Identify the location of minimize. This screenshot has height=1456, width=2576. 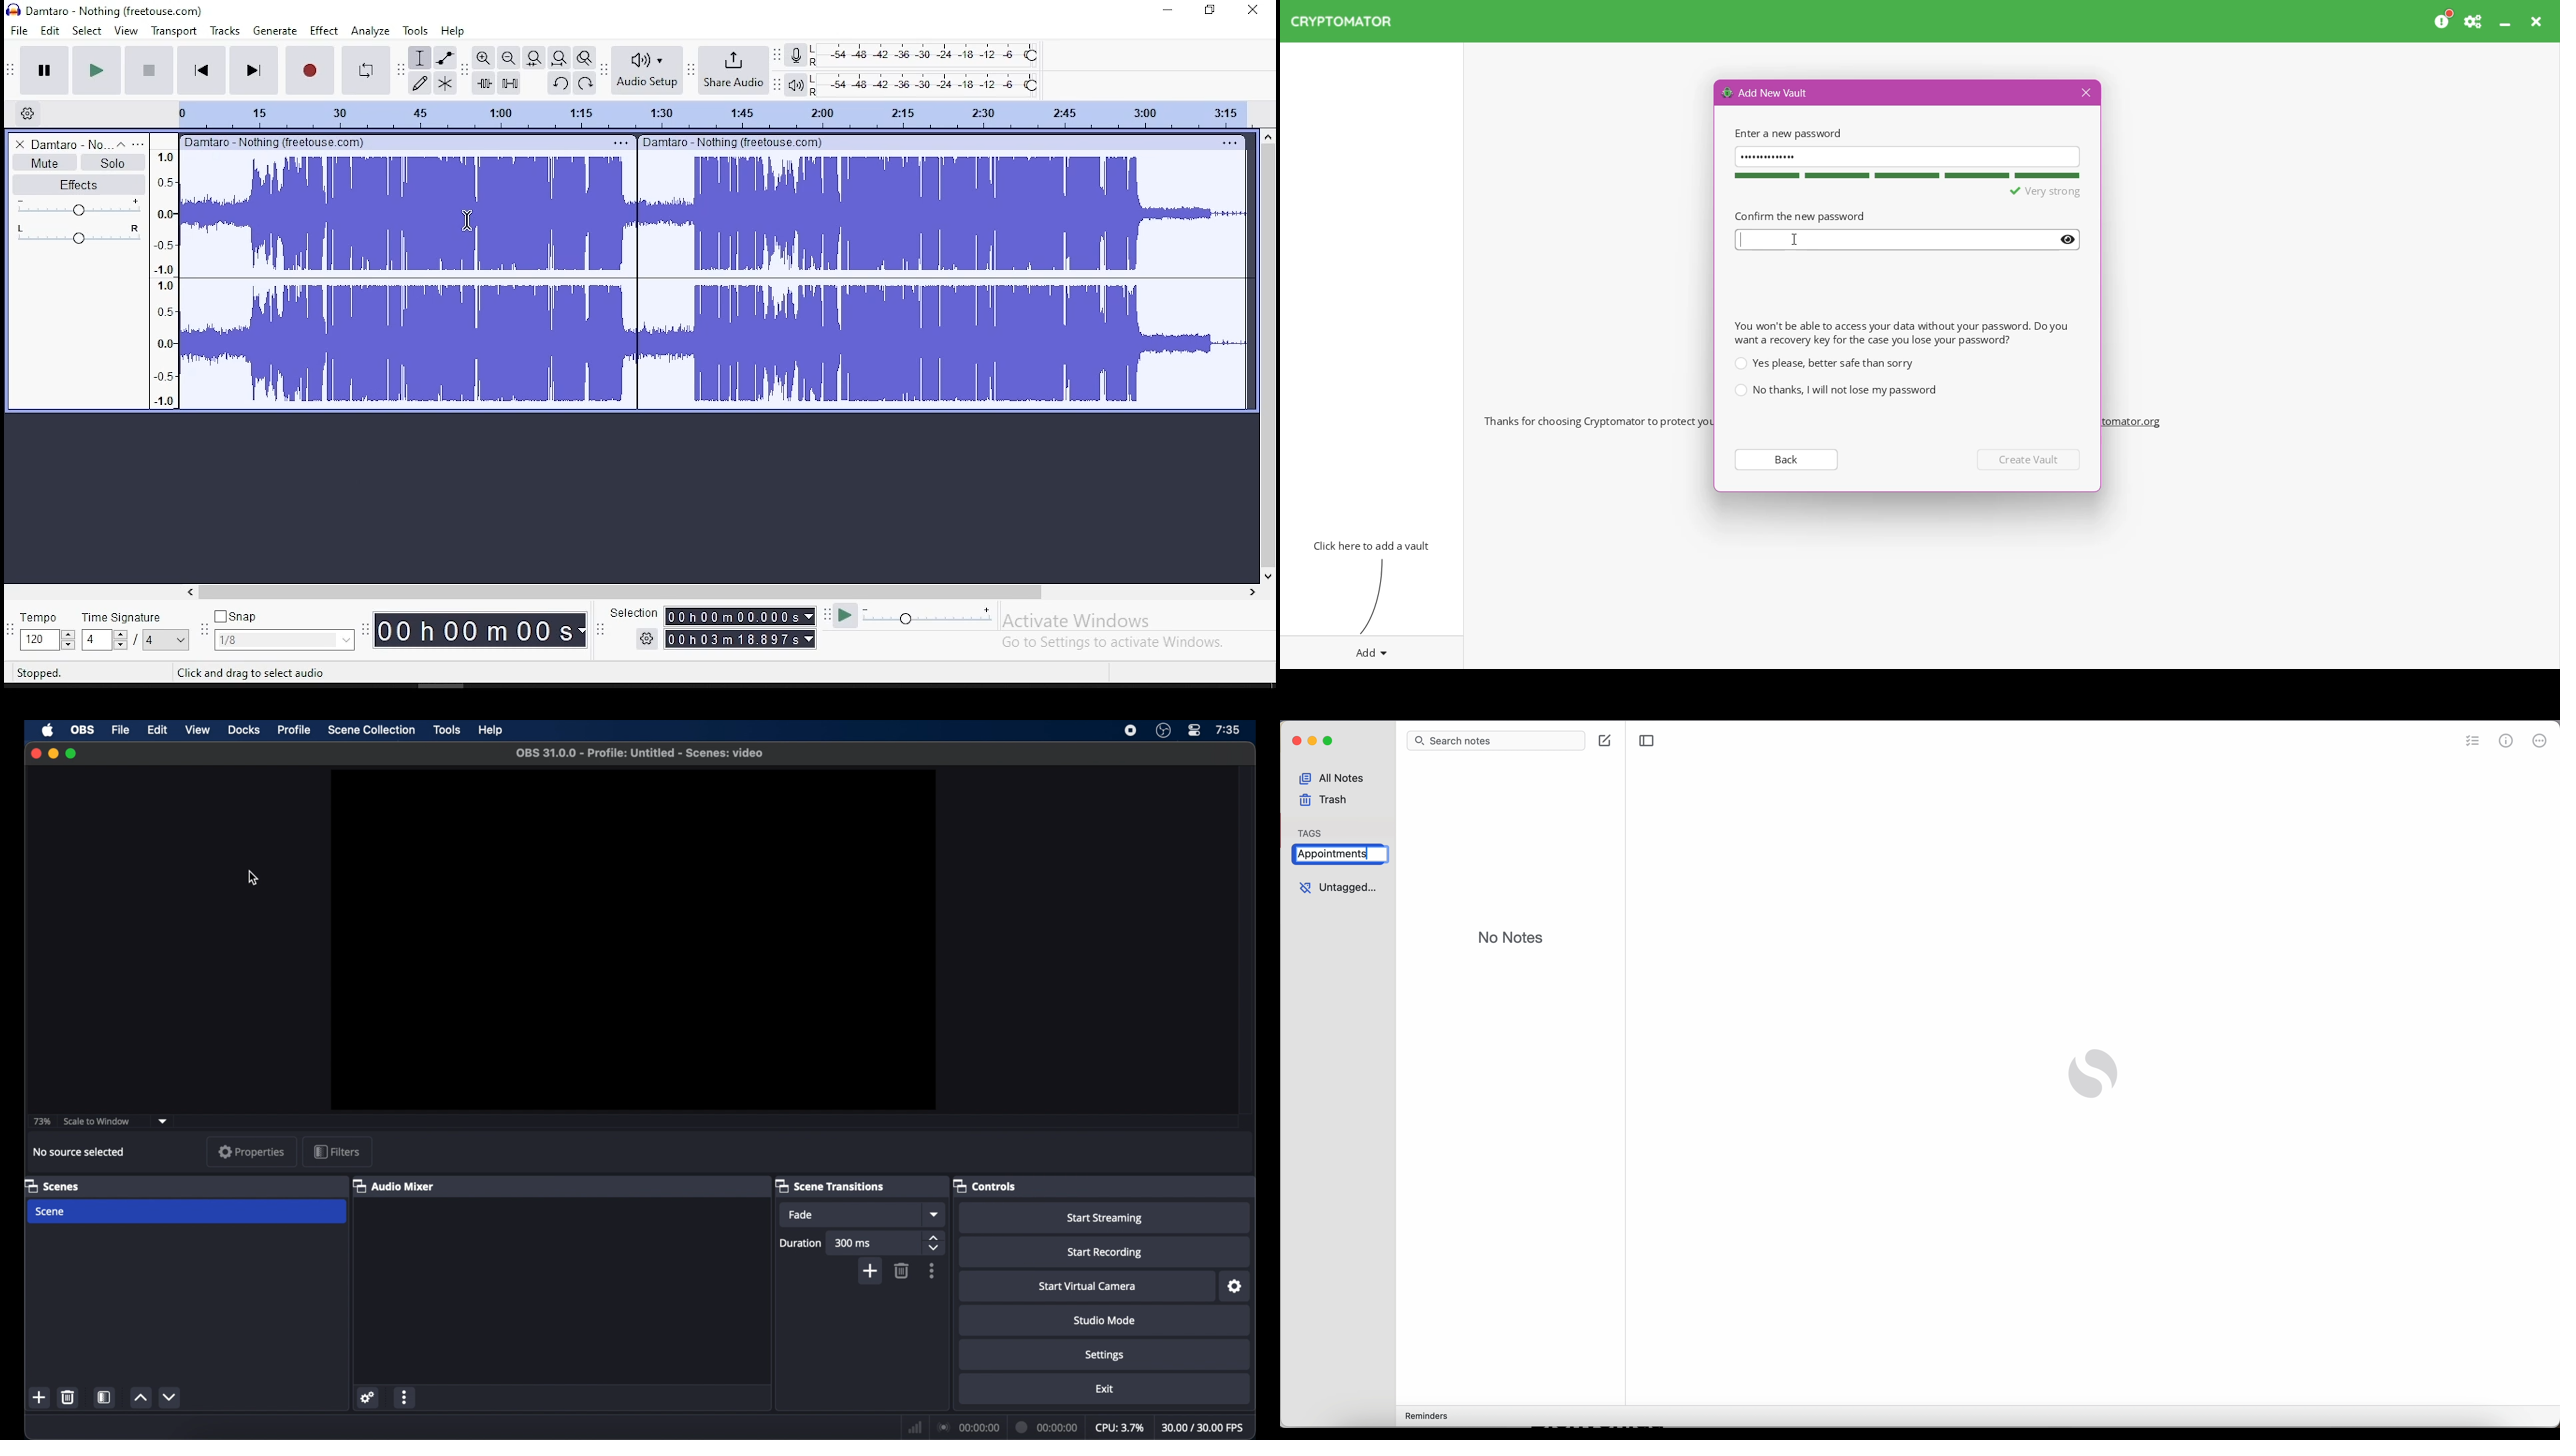
(1162, 11).